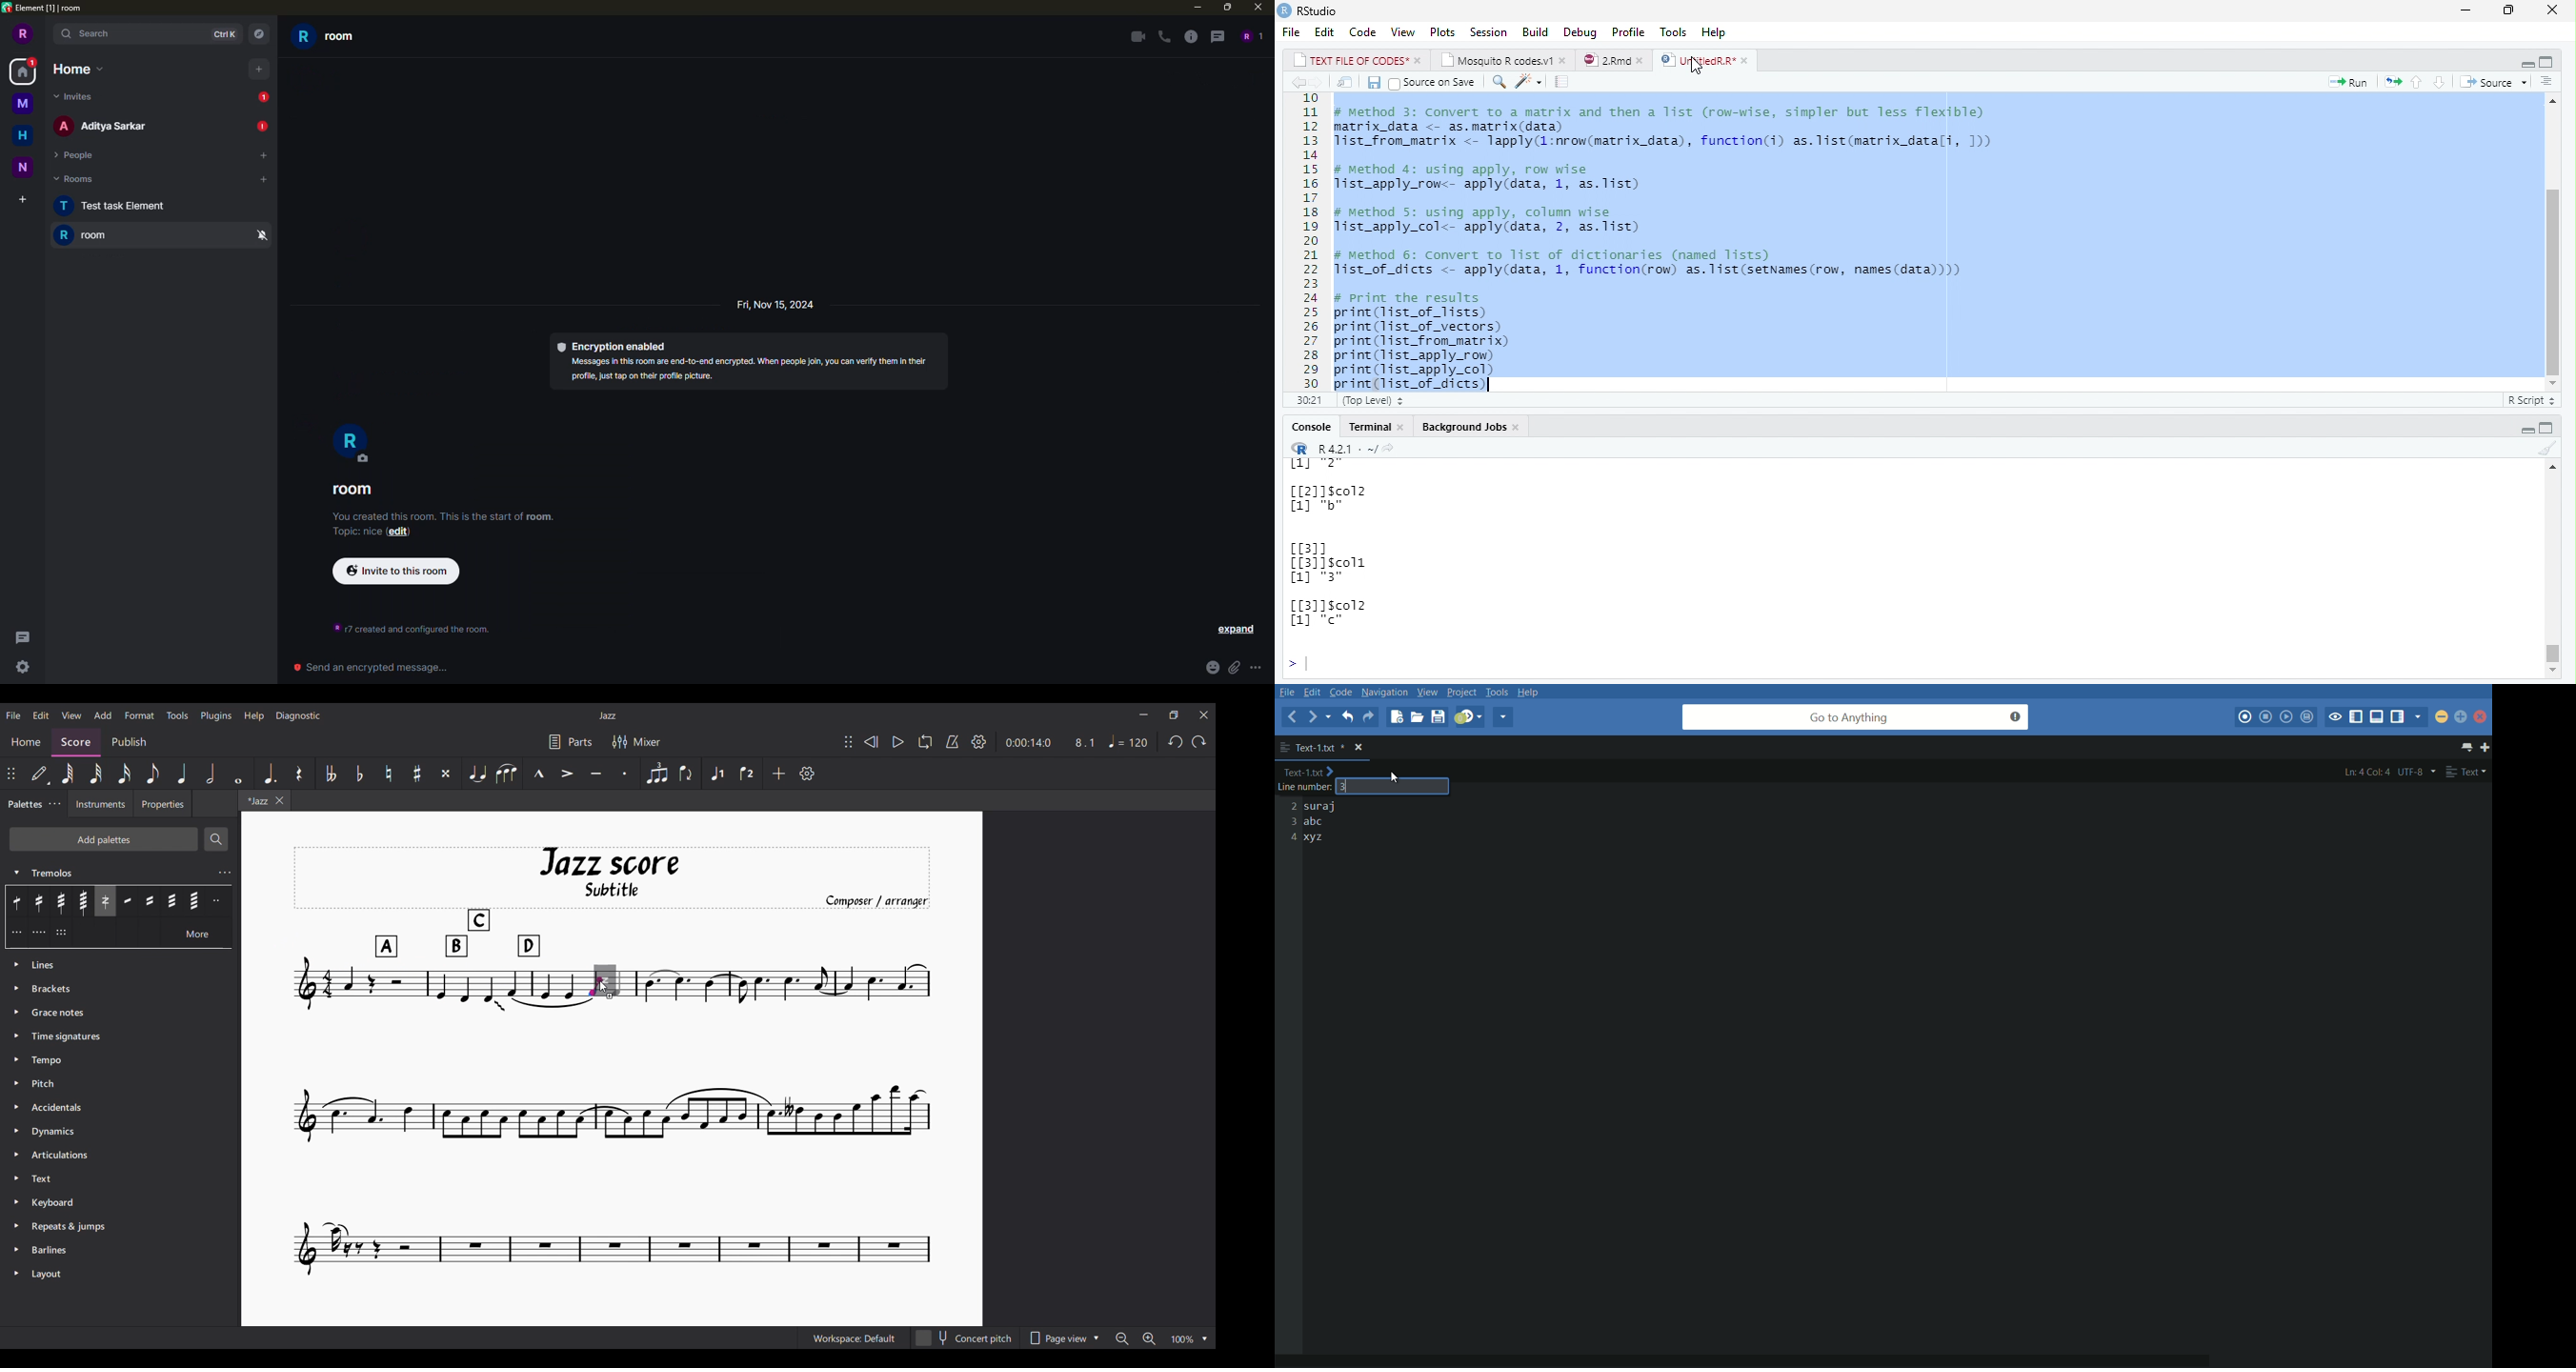 Image resolution: width=2576 pixels, height=1372 pixels. What do you see at coordinates (1502, 717) in the screenshot?
I see `share current file` at bounding box center [1502, 717].